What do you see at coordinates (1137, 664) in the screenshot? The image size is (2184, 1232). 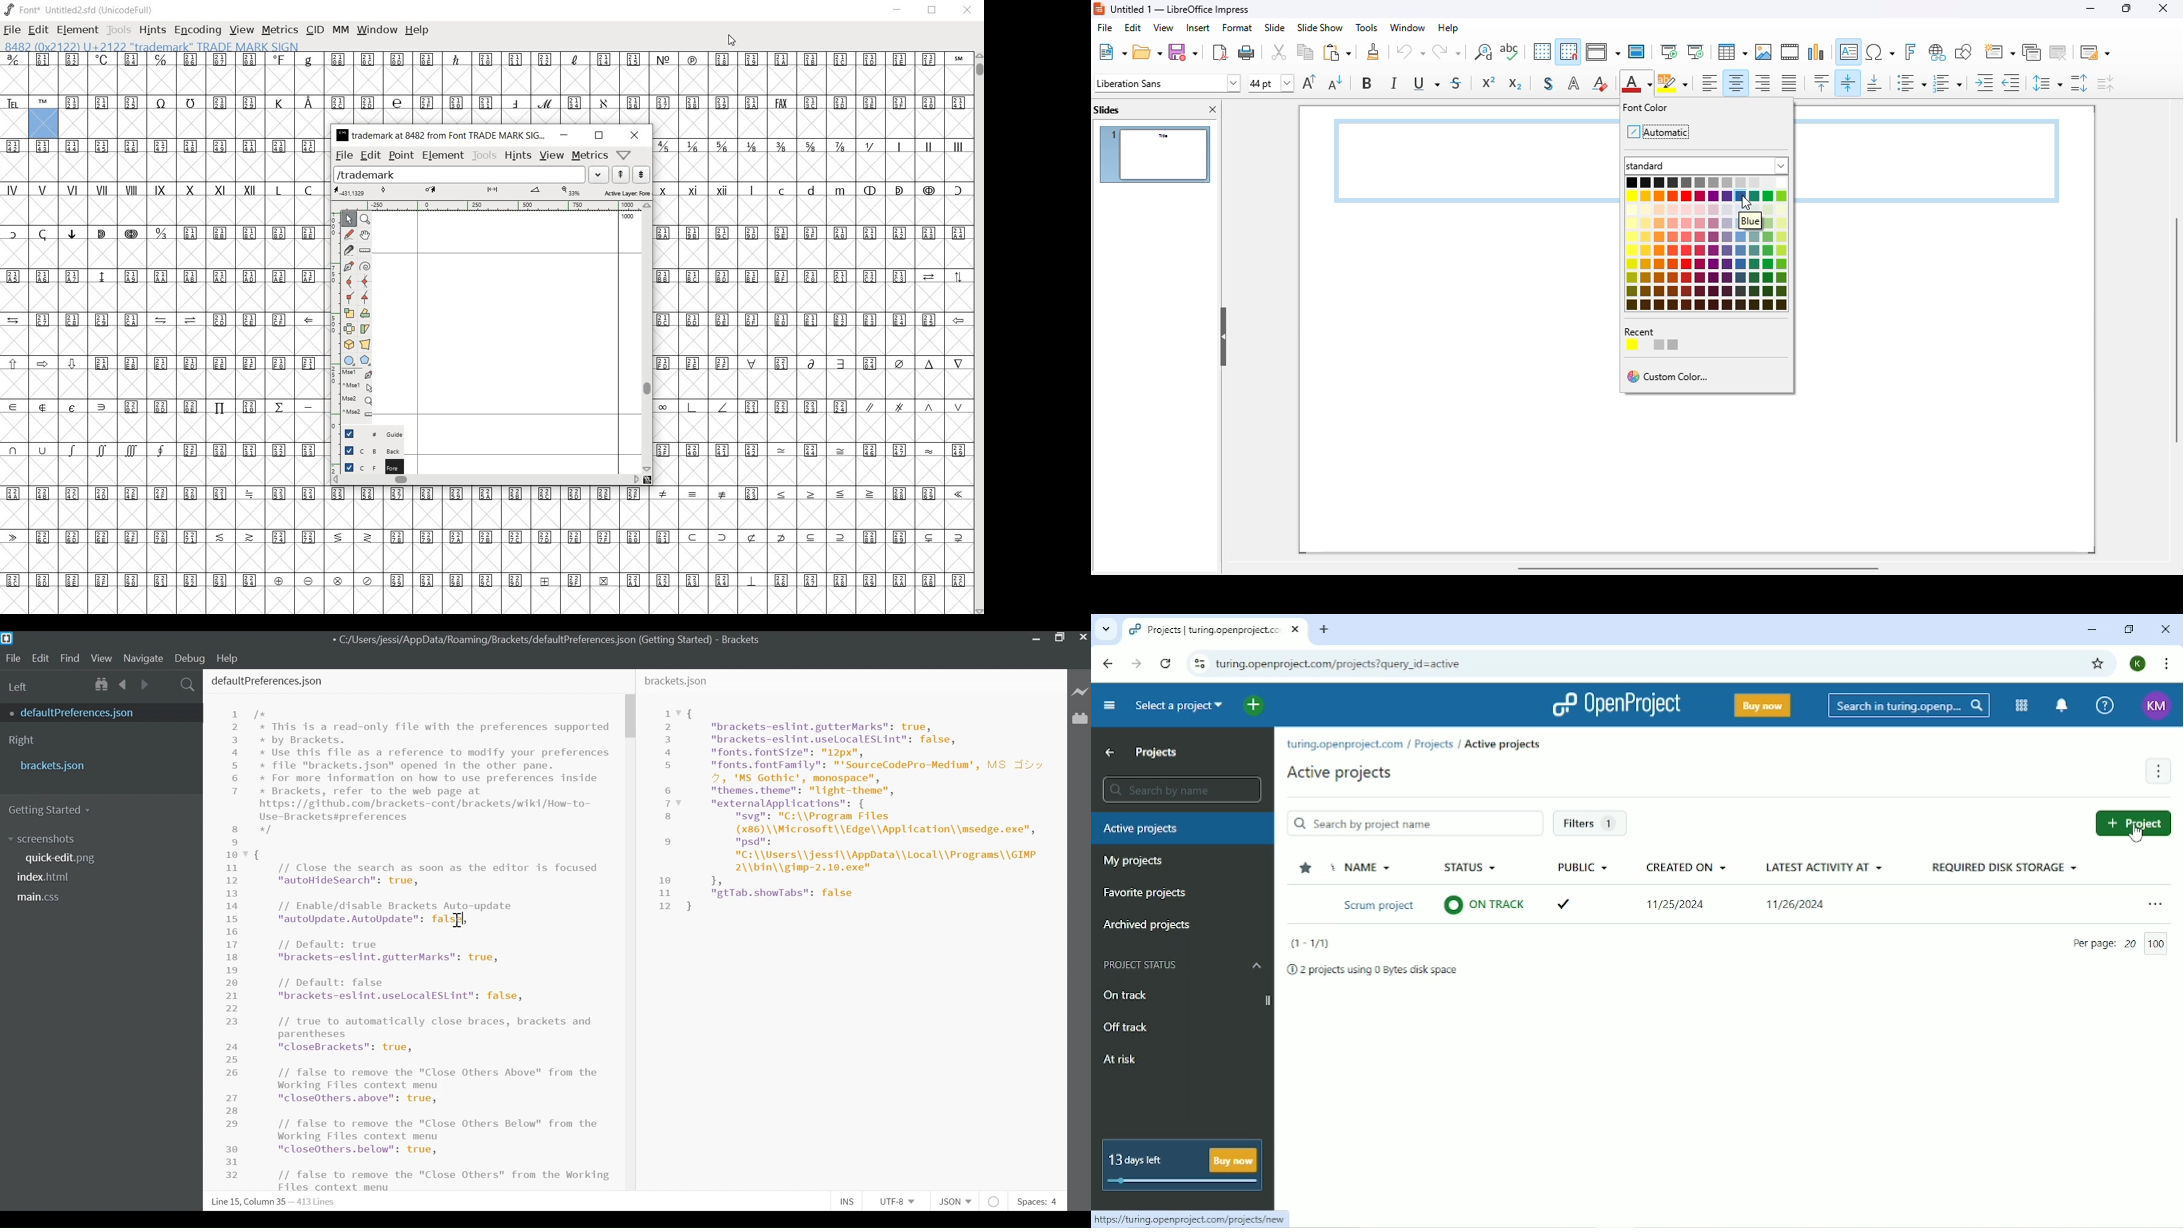 I see `Forward` at bounding box center [1137, 664].